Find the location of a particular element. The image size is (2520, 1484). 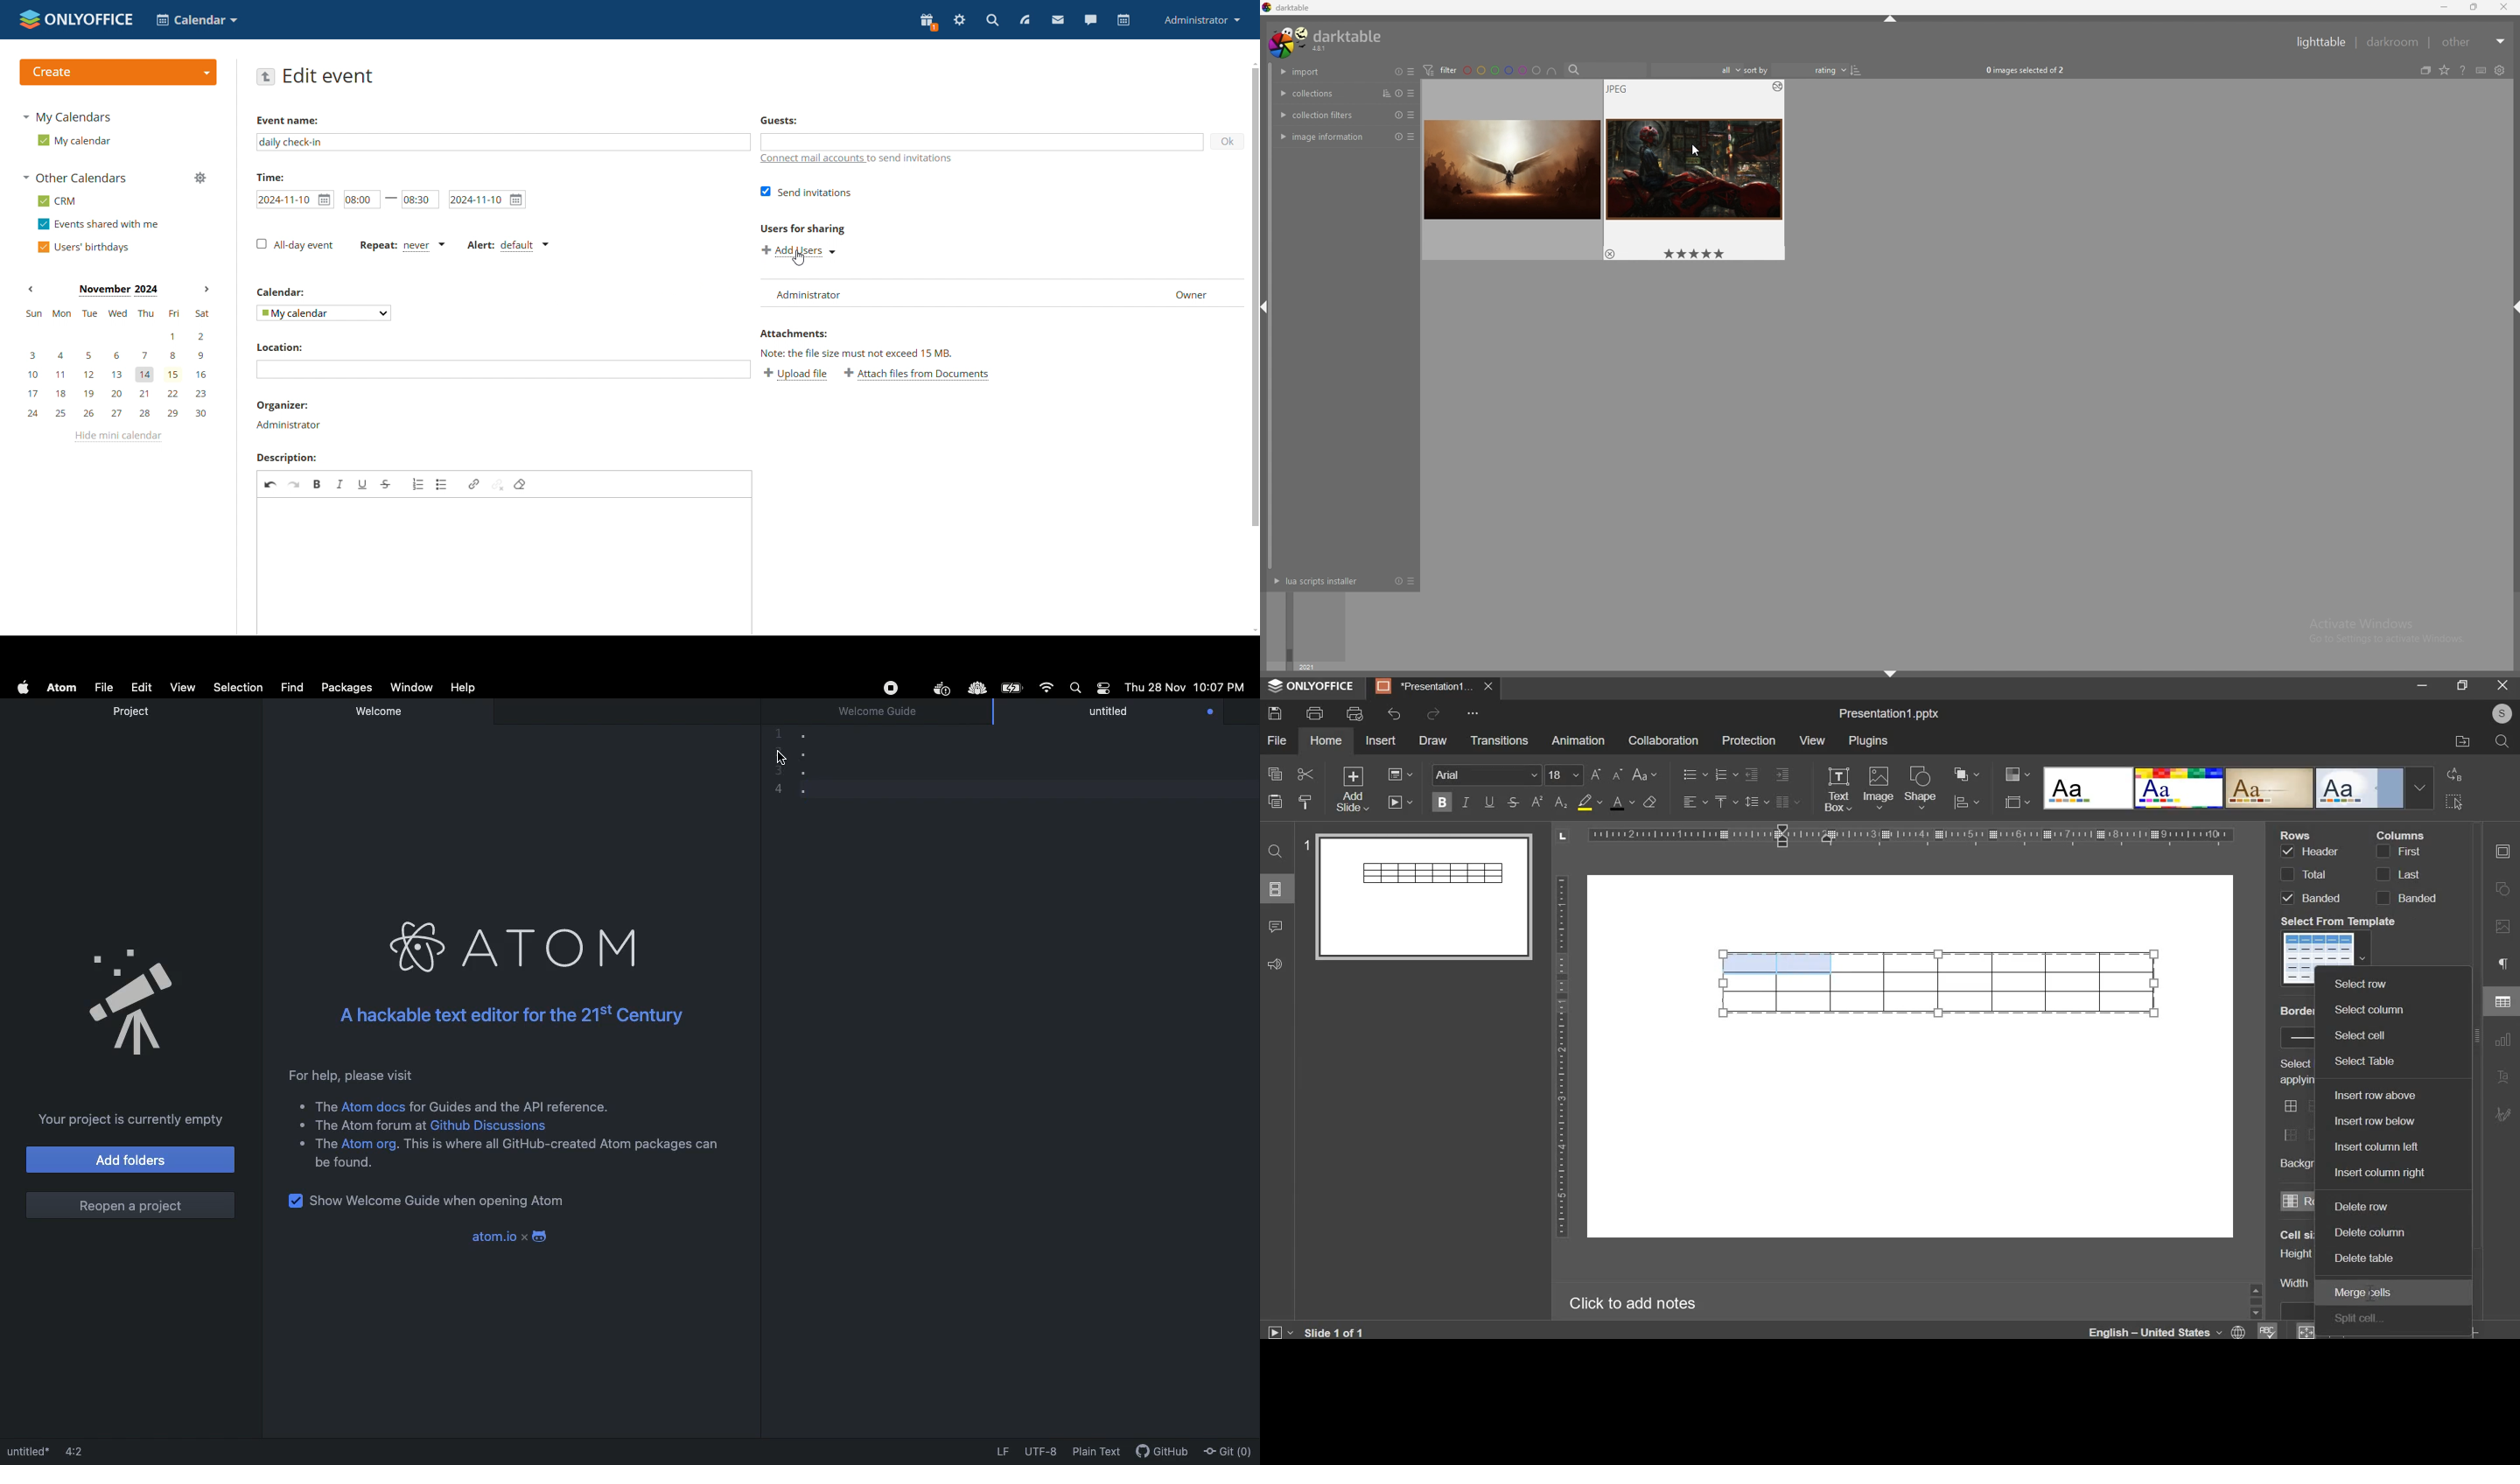

Help is located at coordinates (466, 688).